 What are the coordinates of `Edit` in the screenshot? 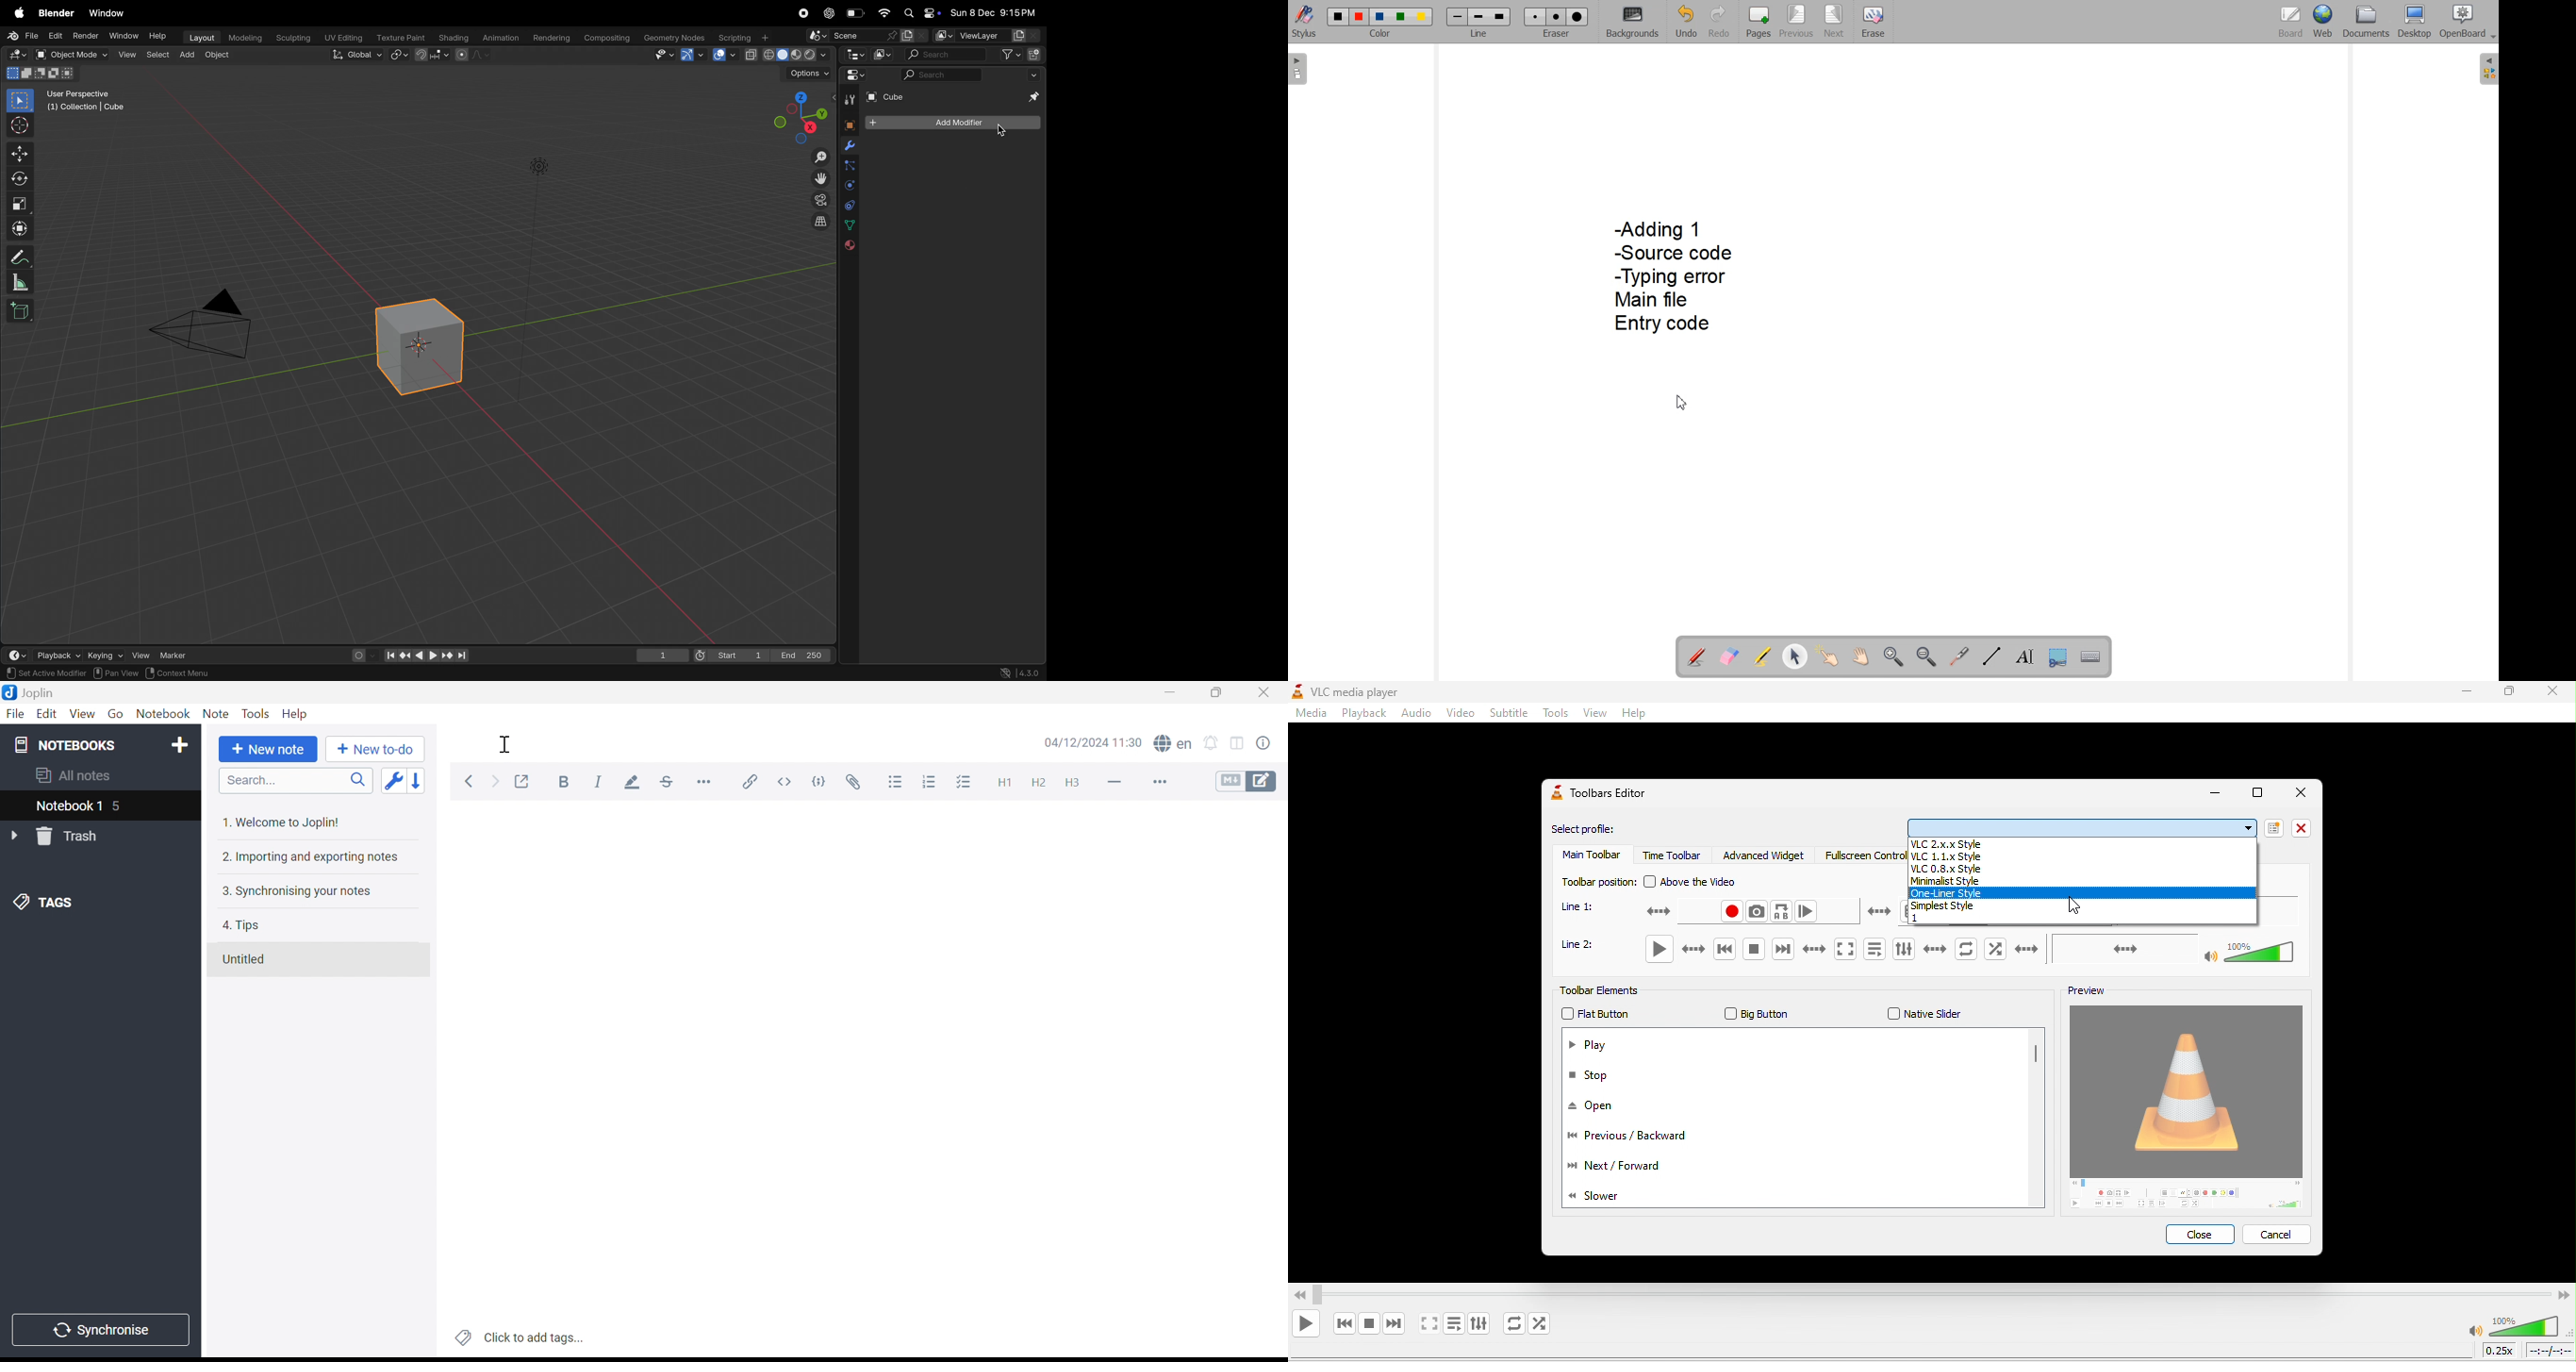 It's located at (49, 715).